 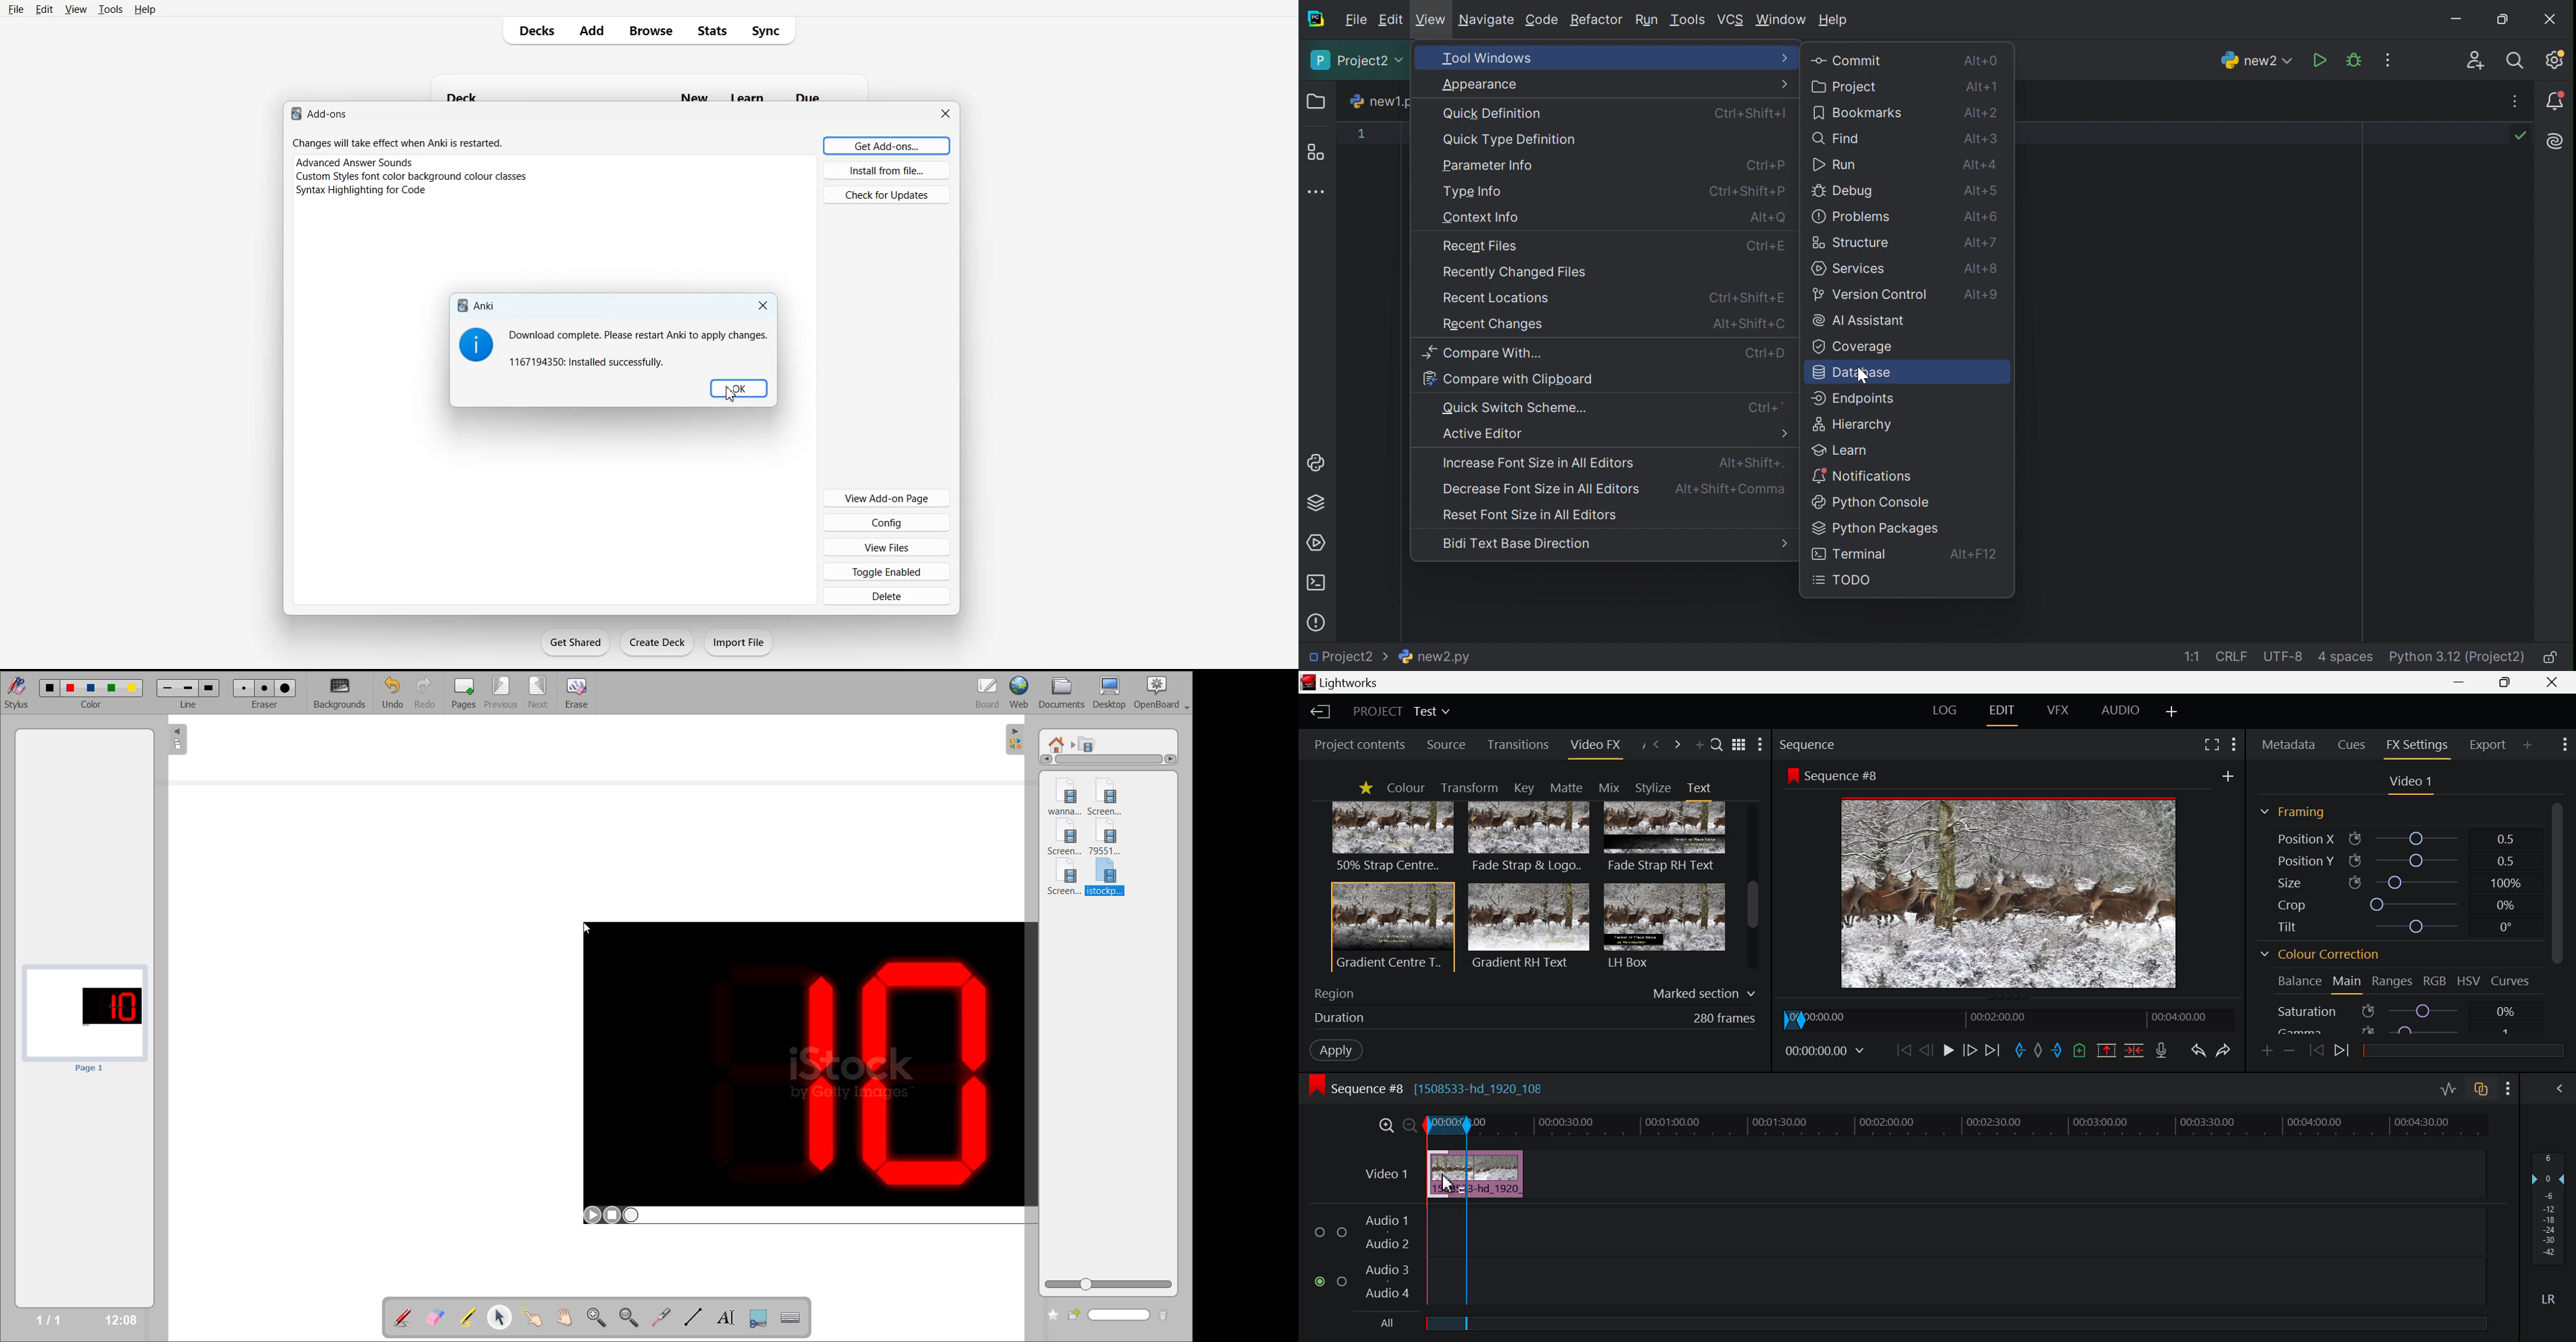 I want to click on Anki, so click(x=477, y=305).